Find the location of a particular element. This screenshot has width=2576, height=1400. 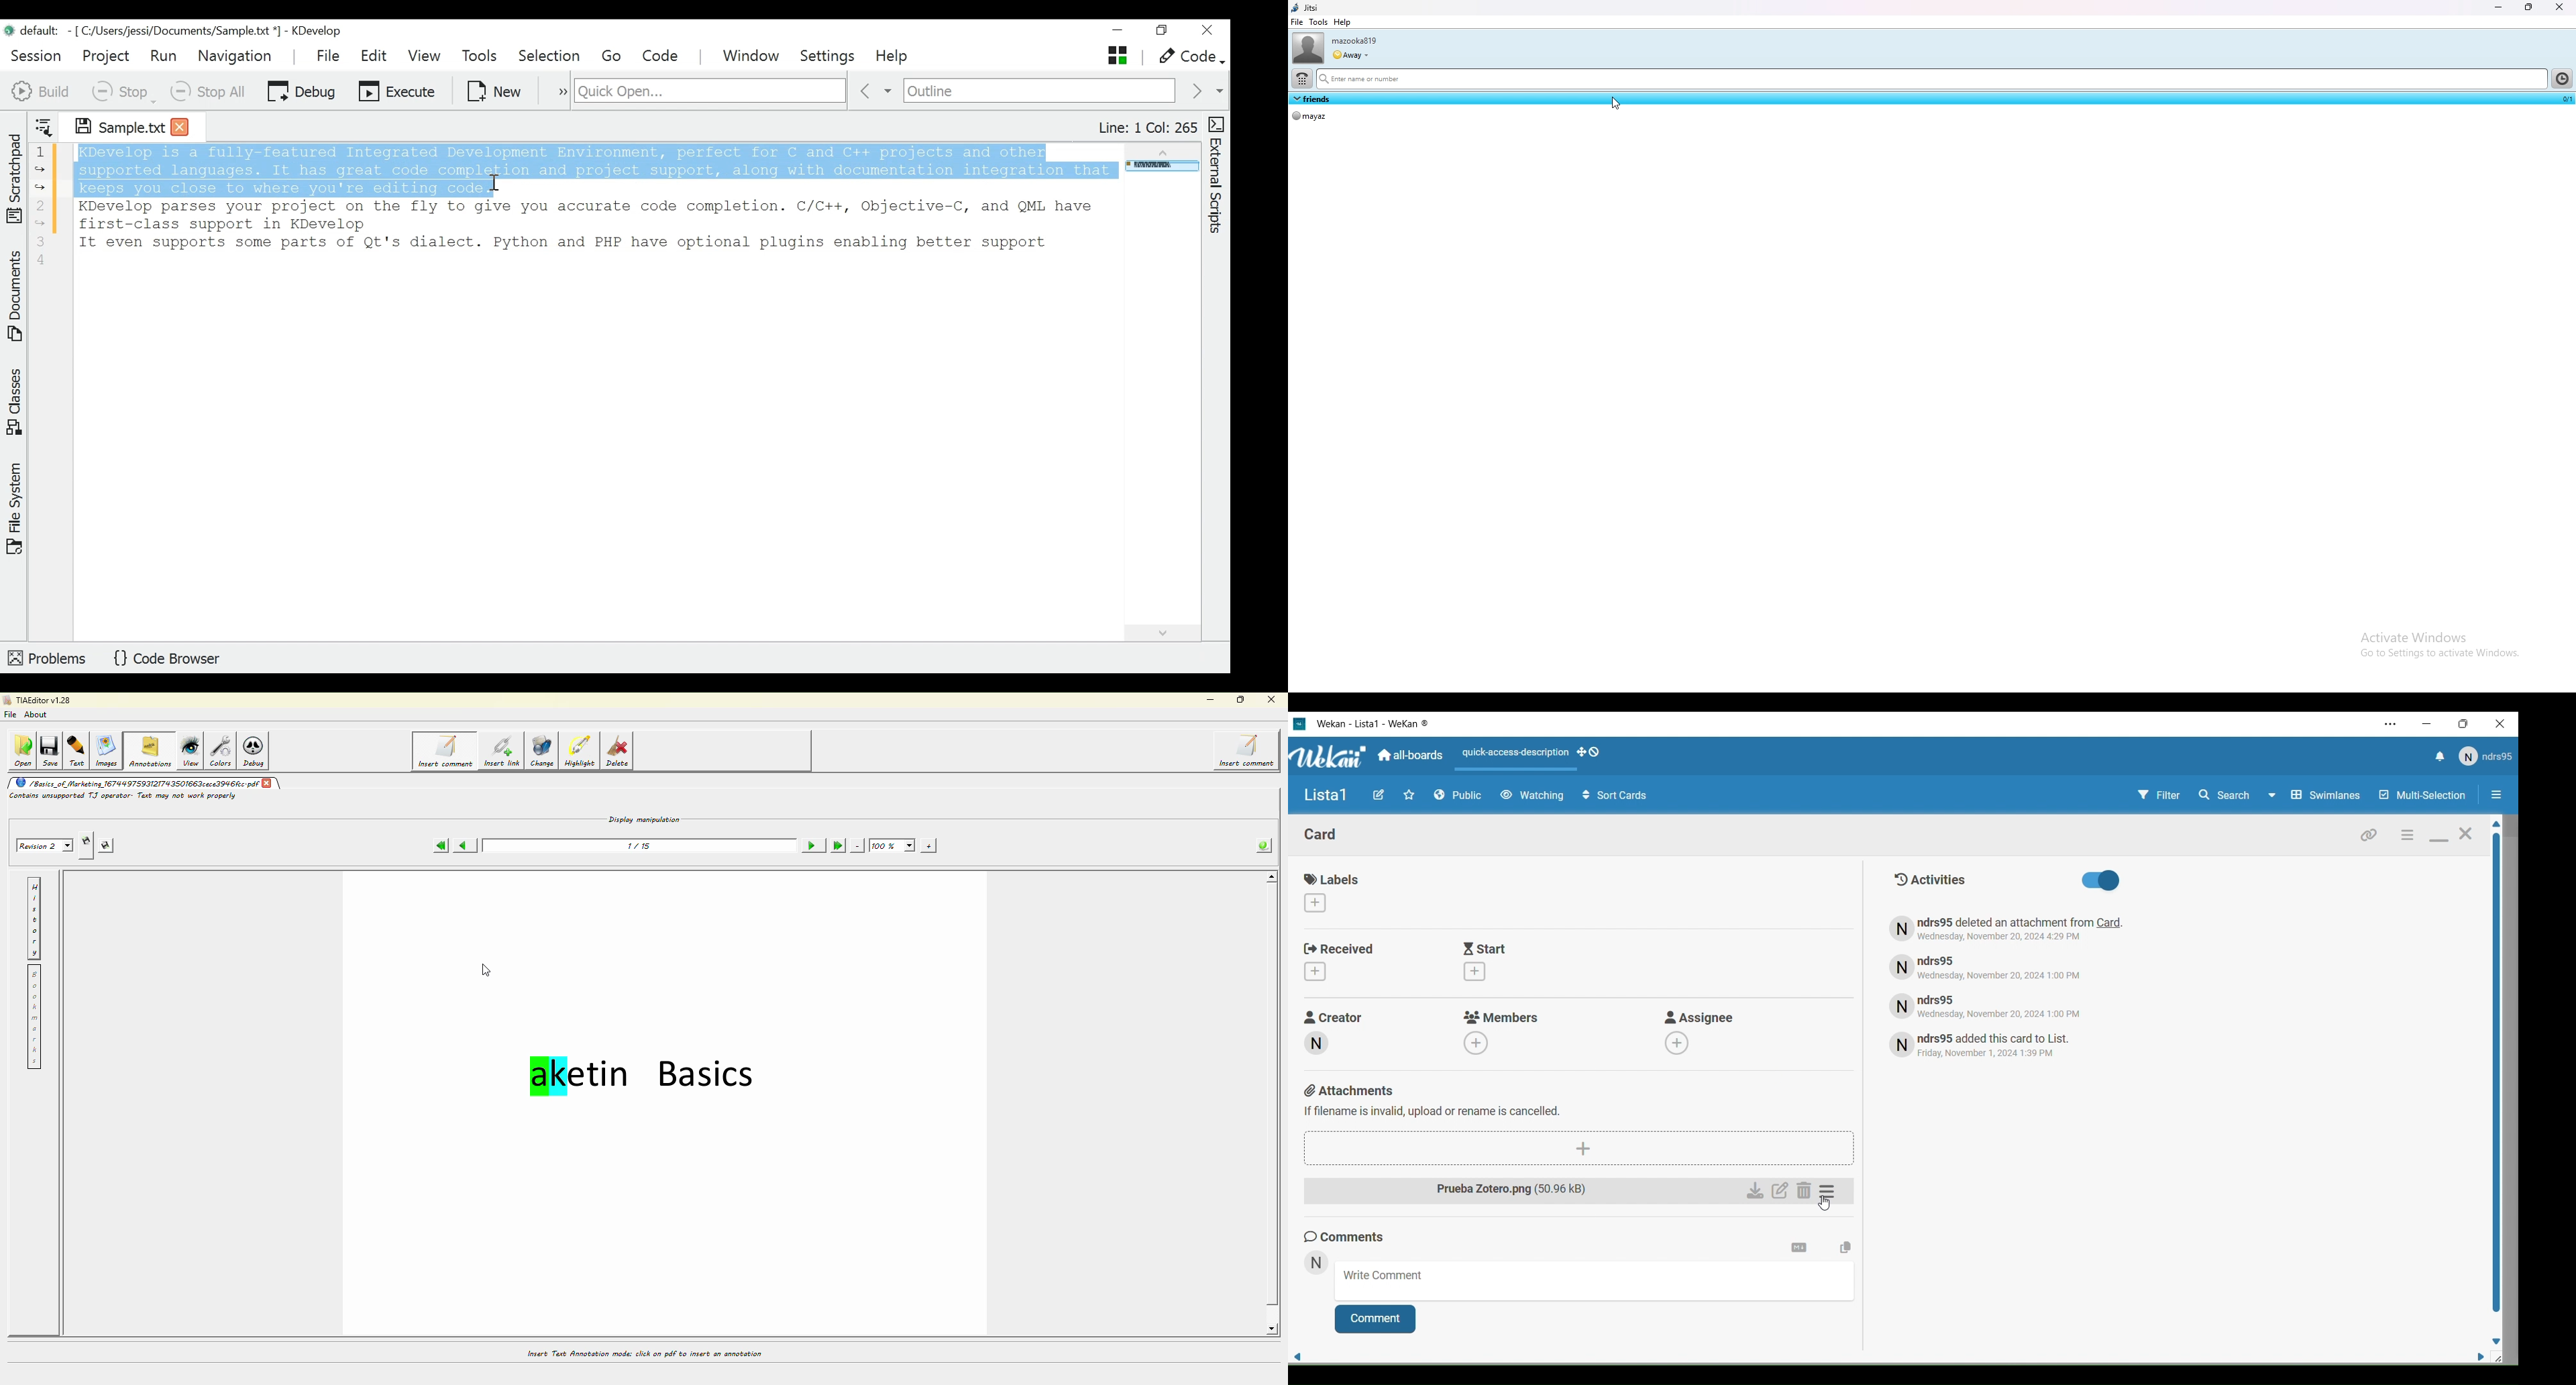

Option is located at coordinates (2494, 796).